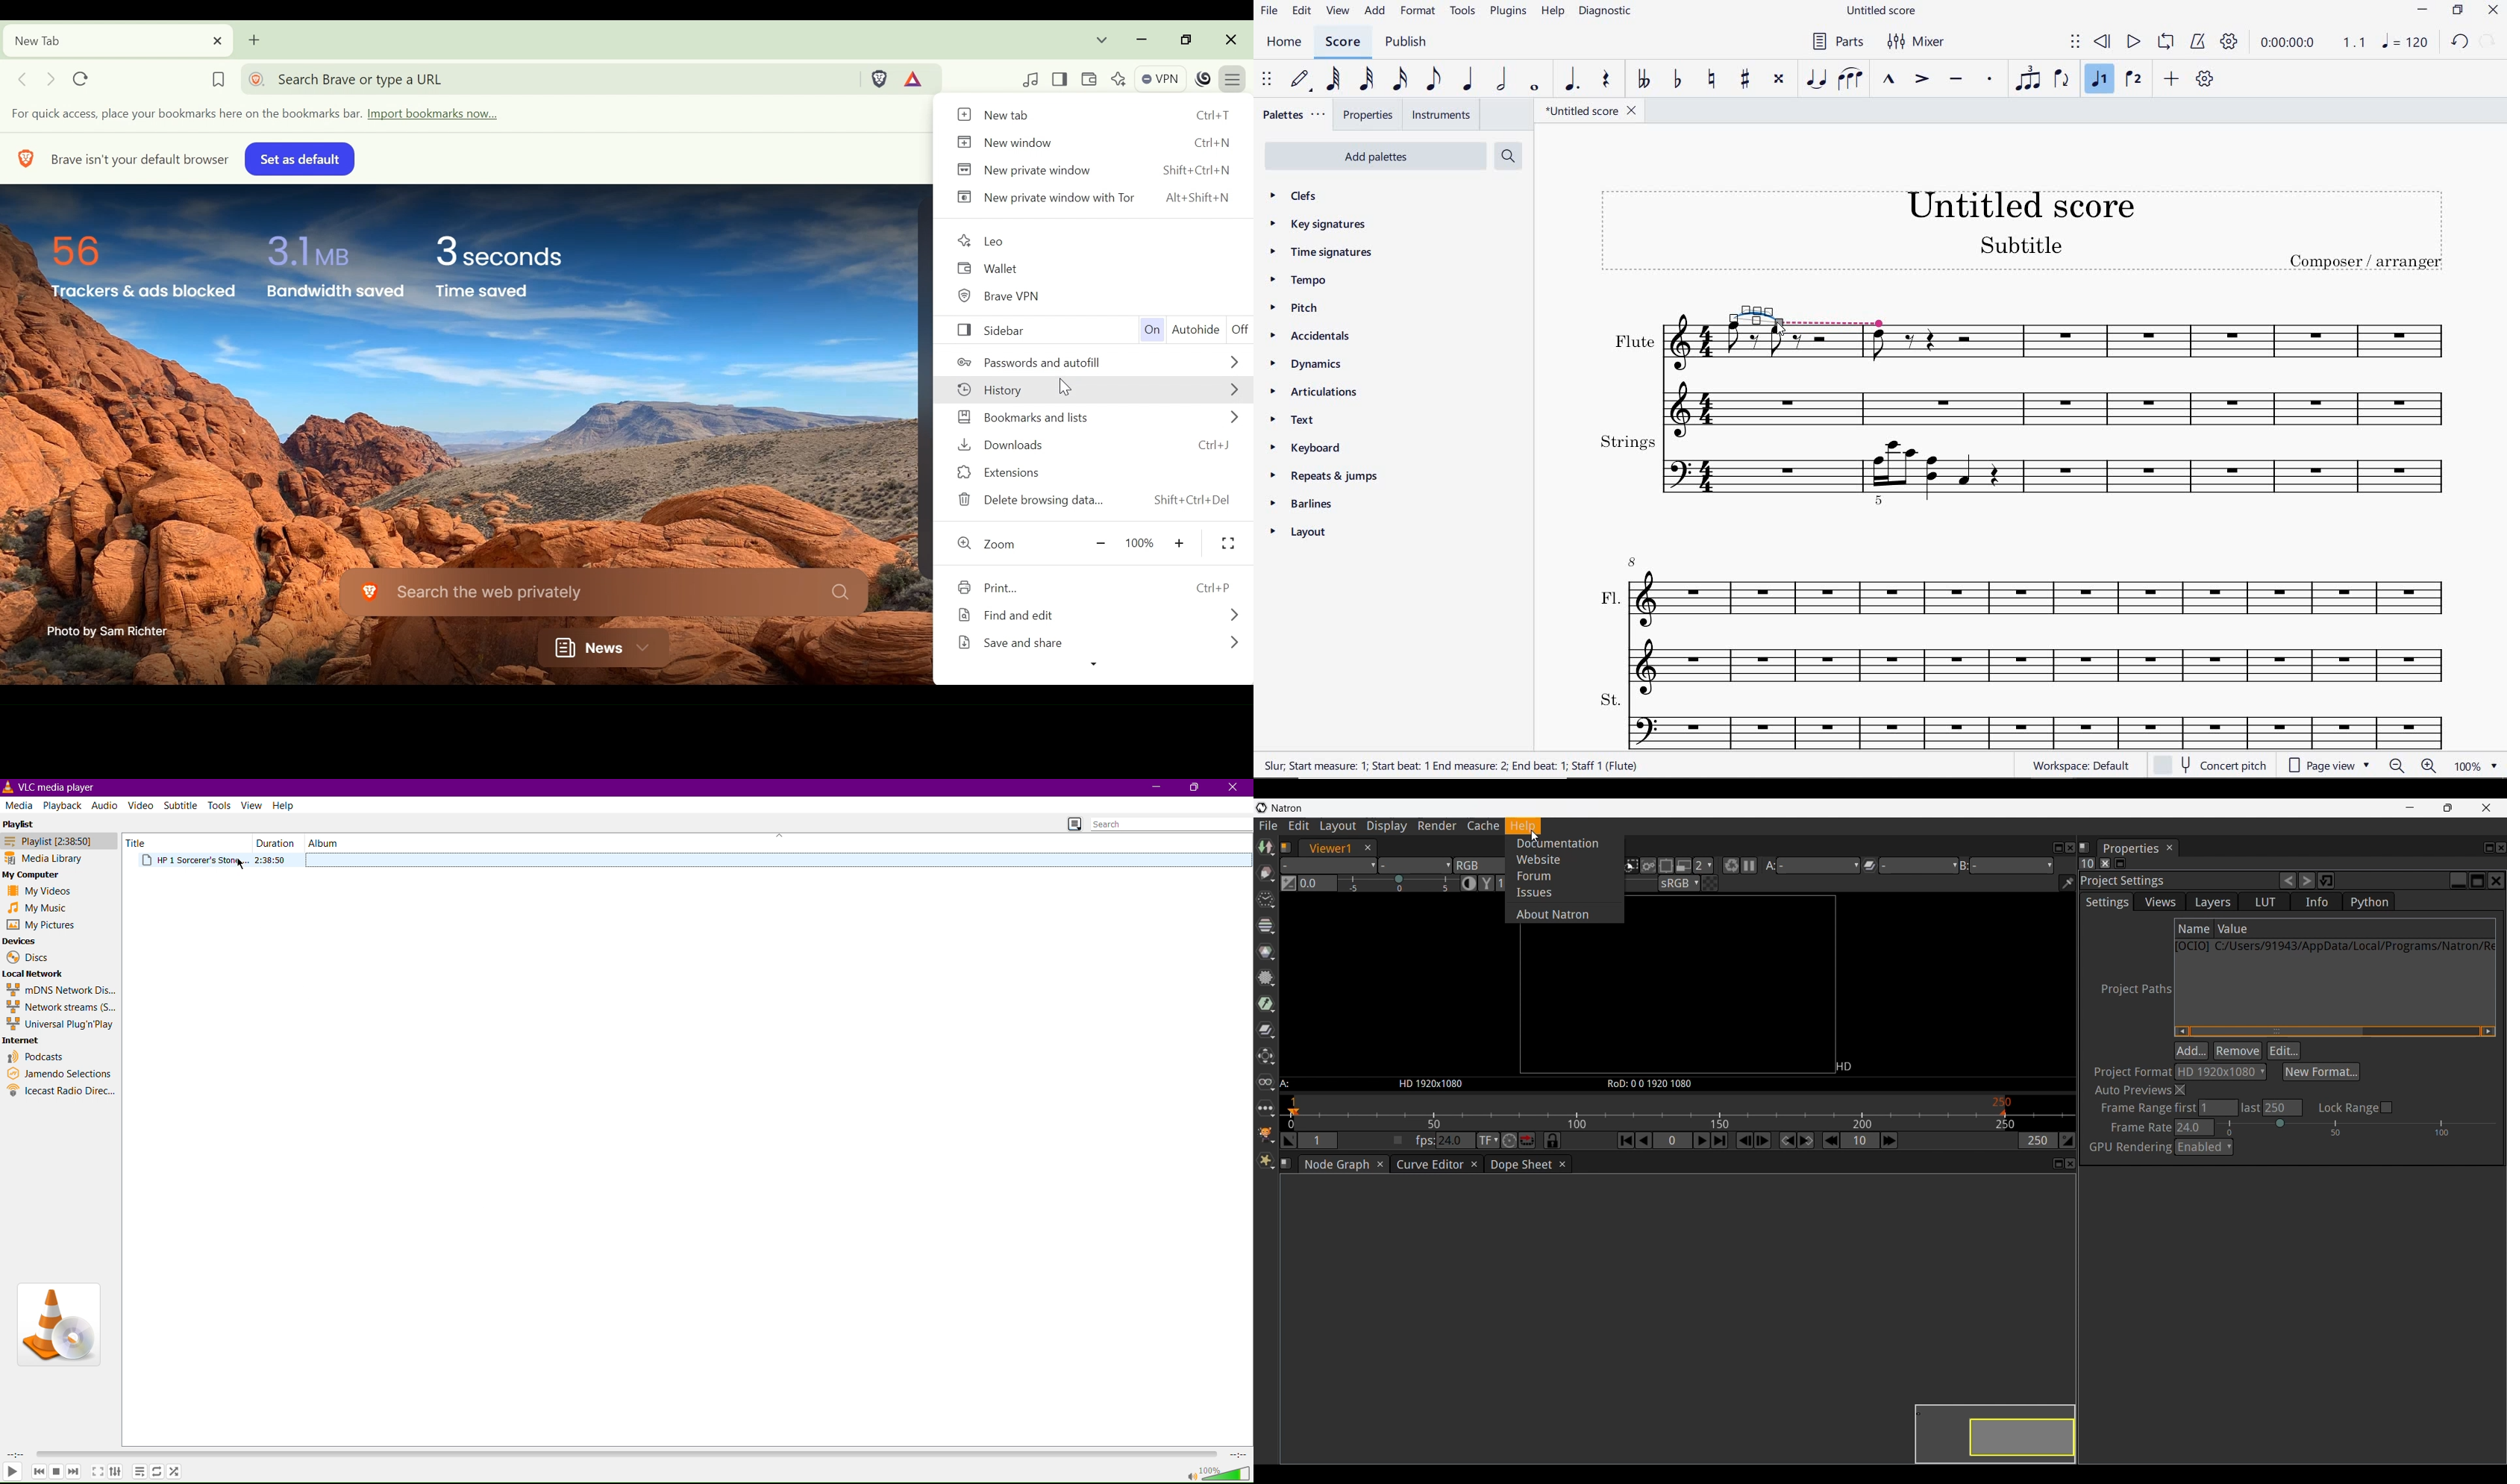 The image size is (2520, 1484). Describe the element at coordinates (1309, 504) in the screenshot. I see `barlines` at that location.